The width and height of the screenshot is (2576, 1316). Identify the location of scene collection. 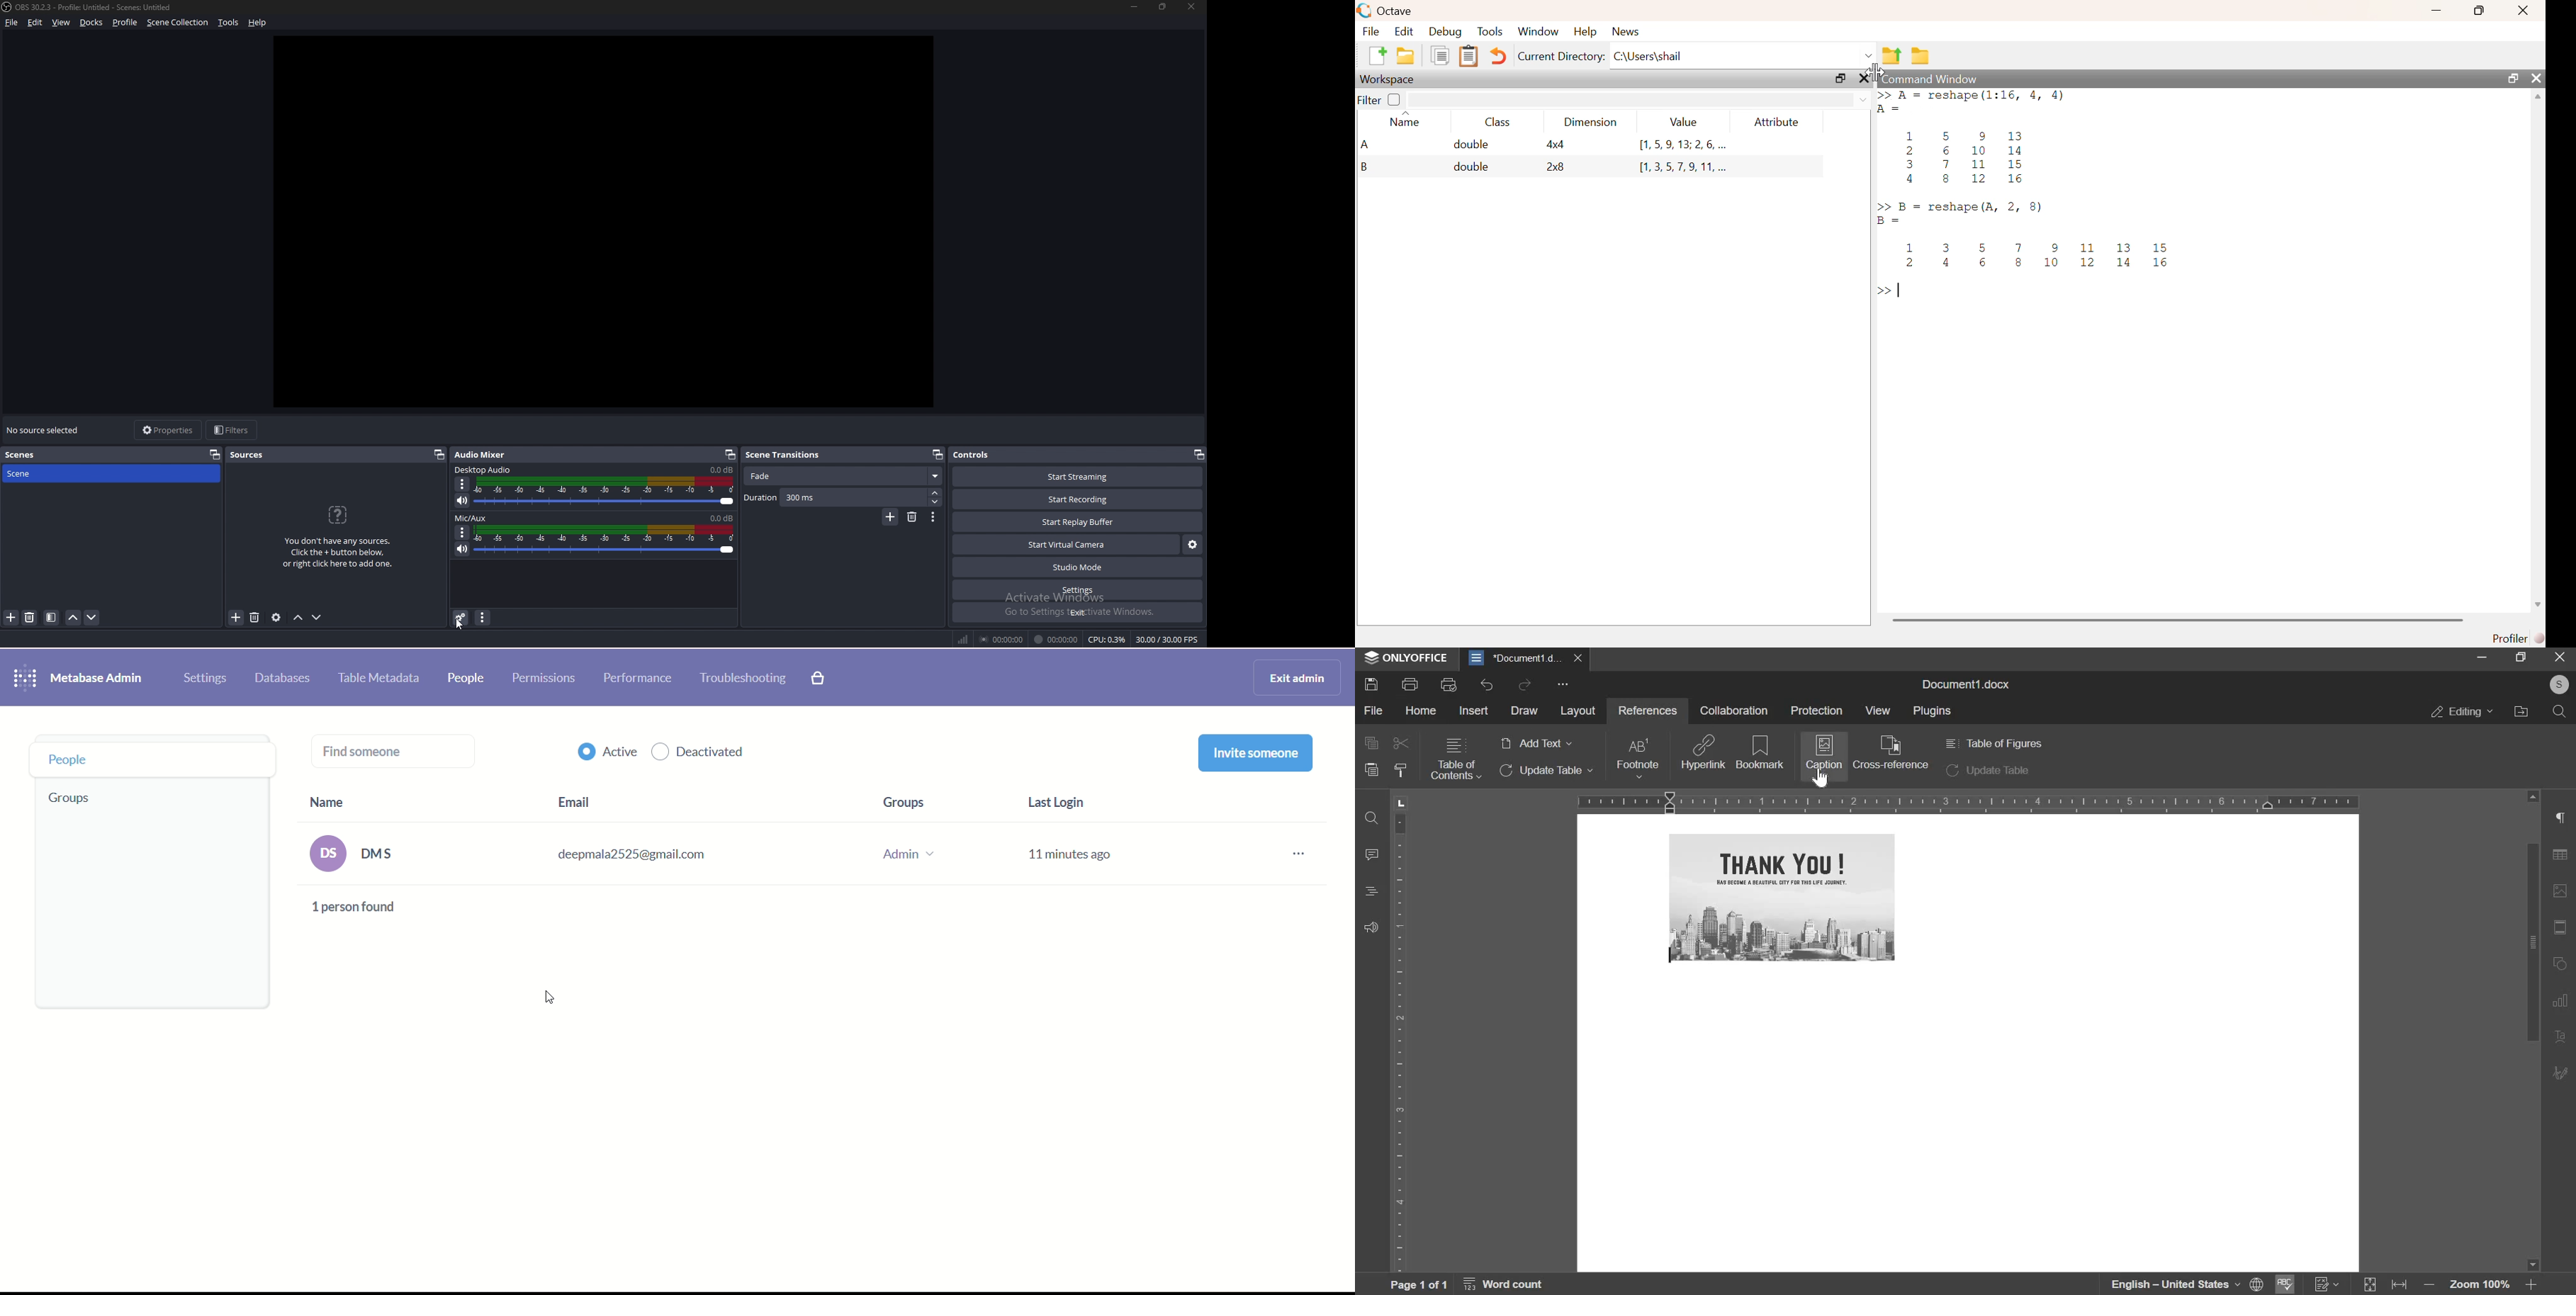
(177, 23).